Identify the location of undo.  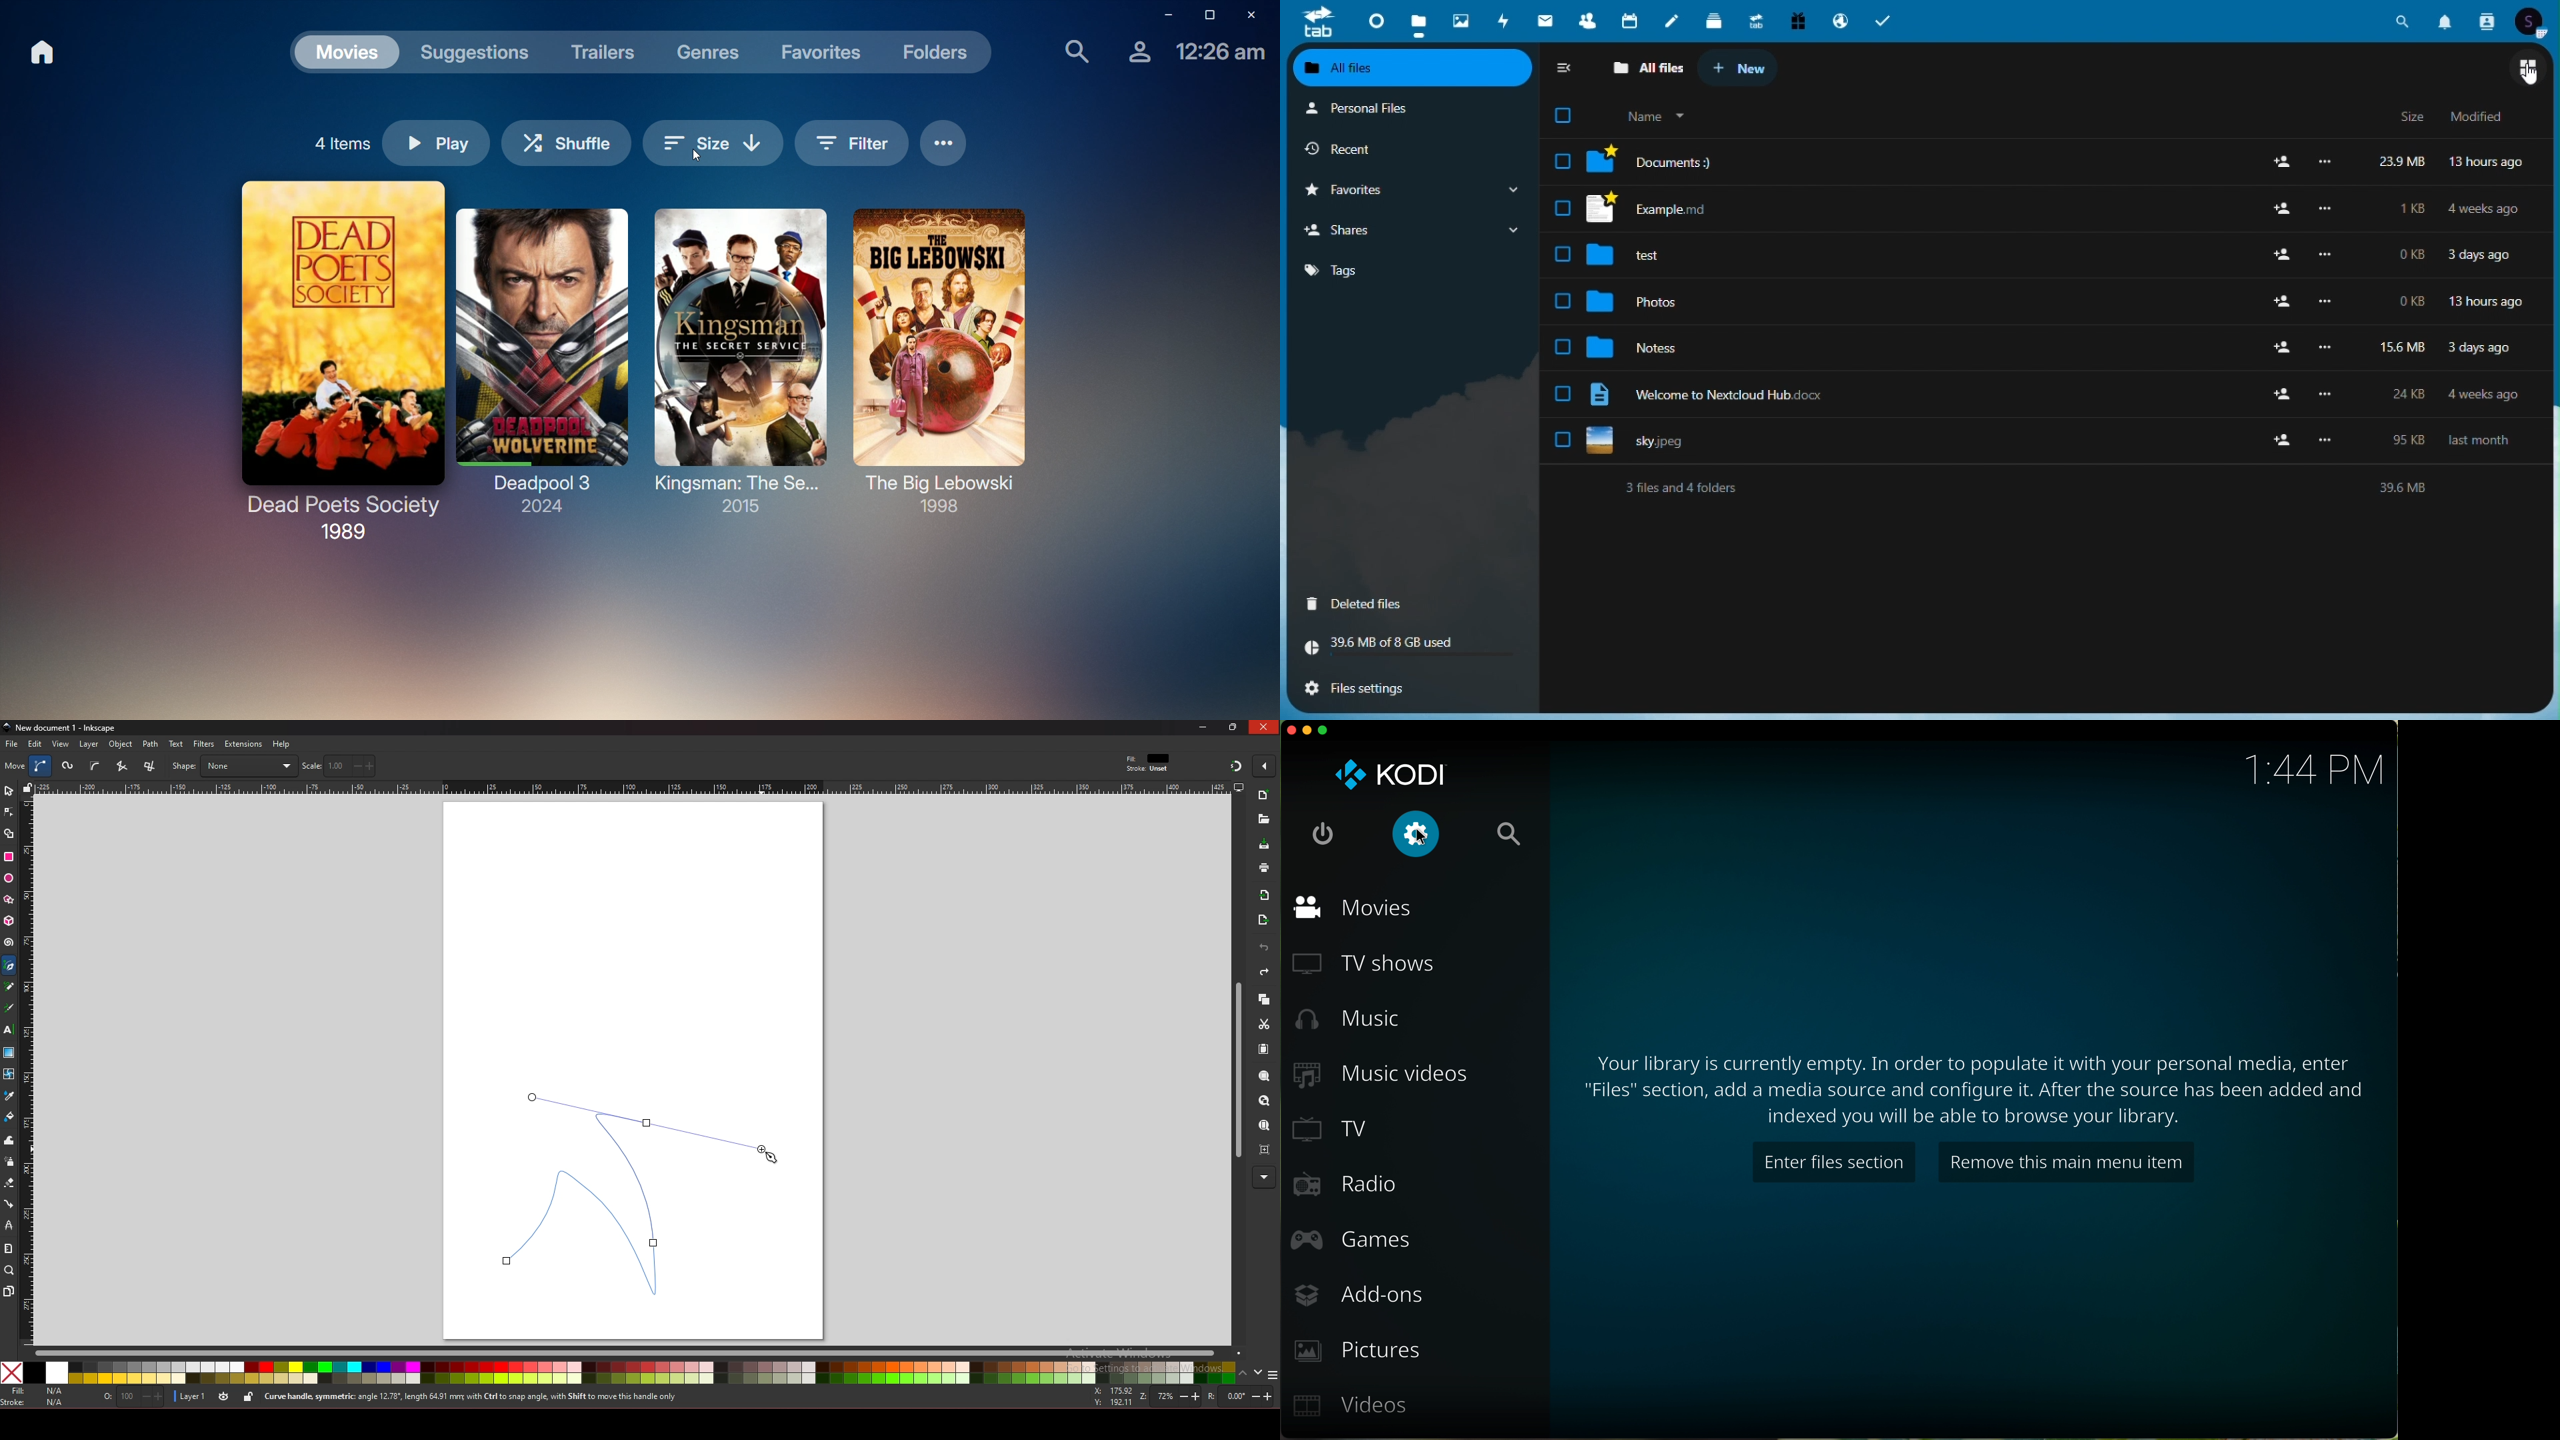
(1264, 948).